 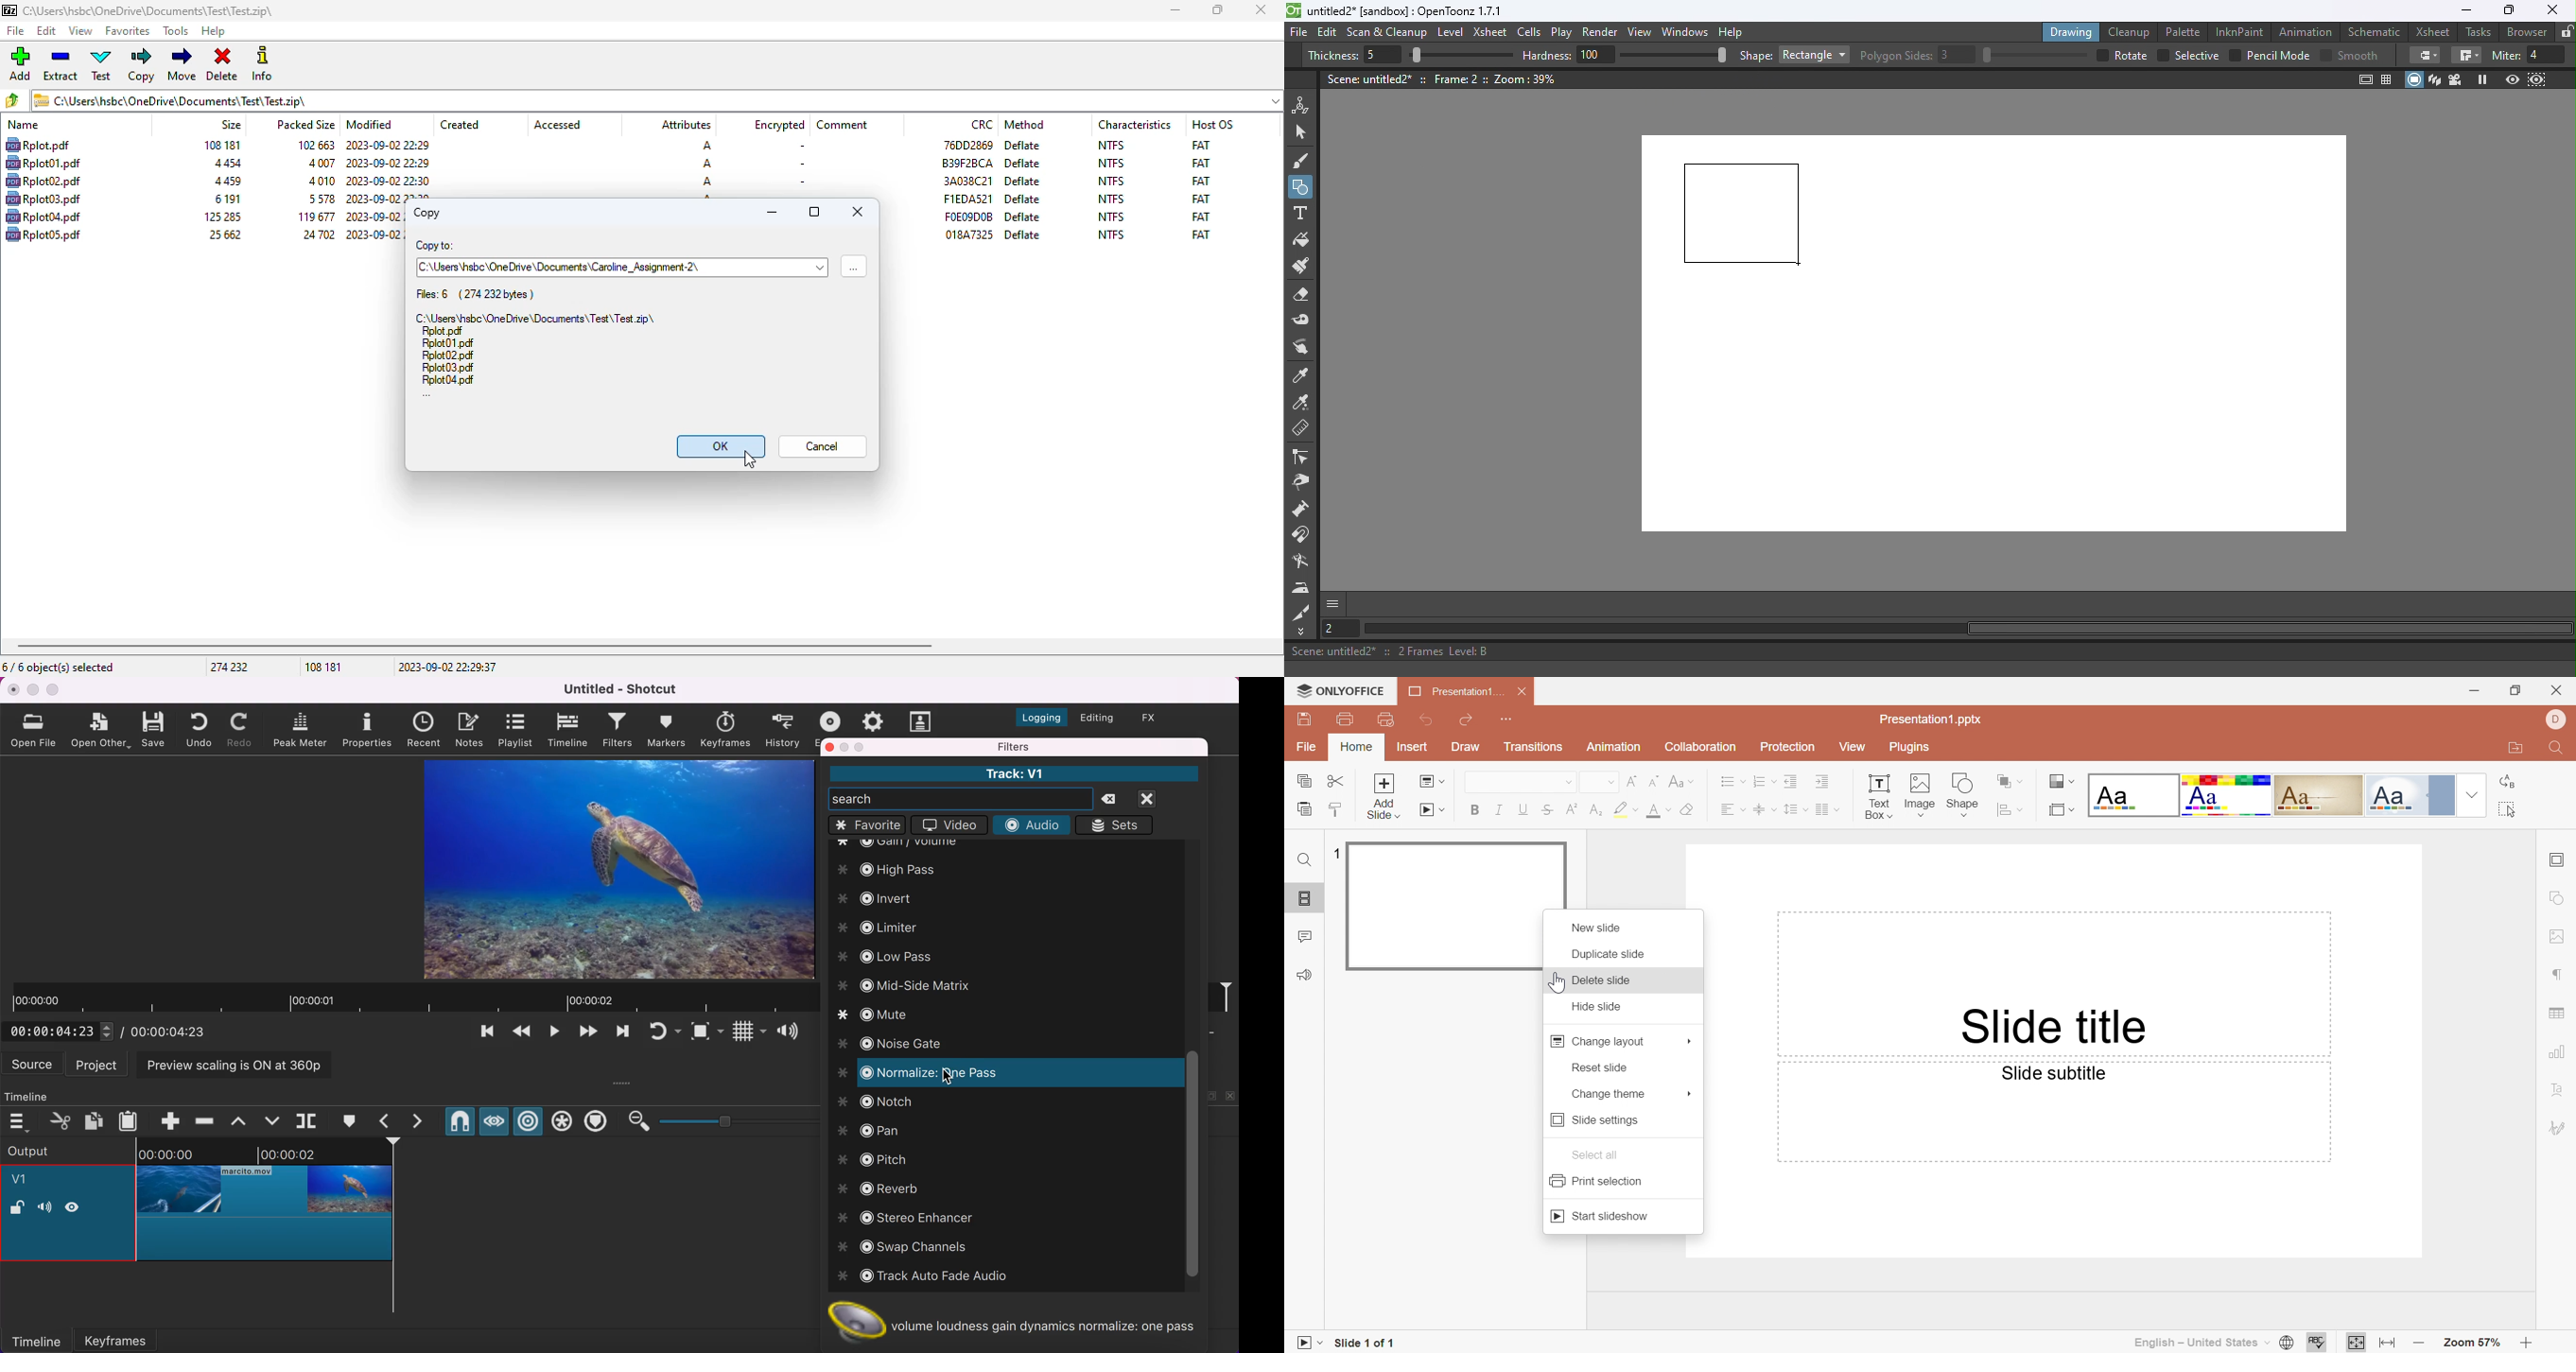 What do you see at coordinates (889, 957) in the screenshot?
I see `low pass` at bounding box center [889, 957].